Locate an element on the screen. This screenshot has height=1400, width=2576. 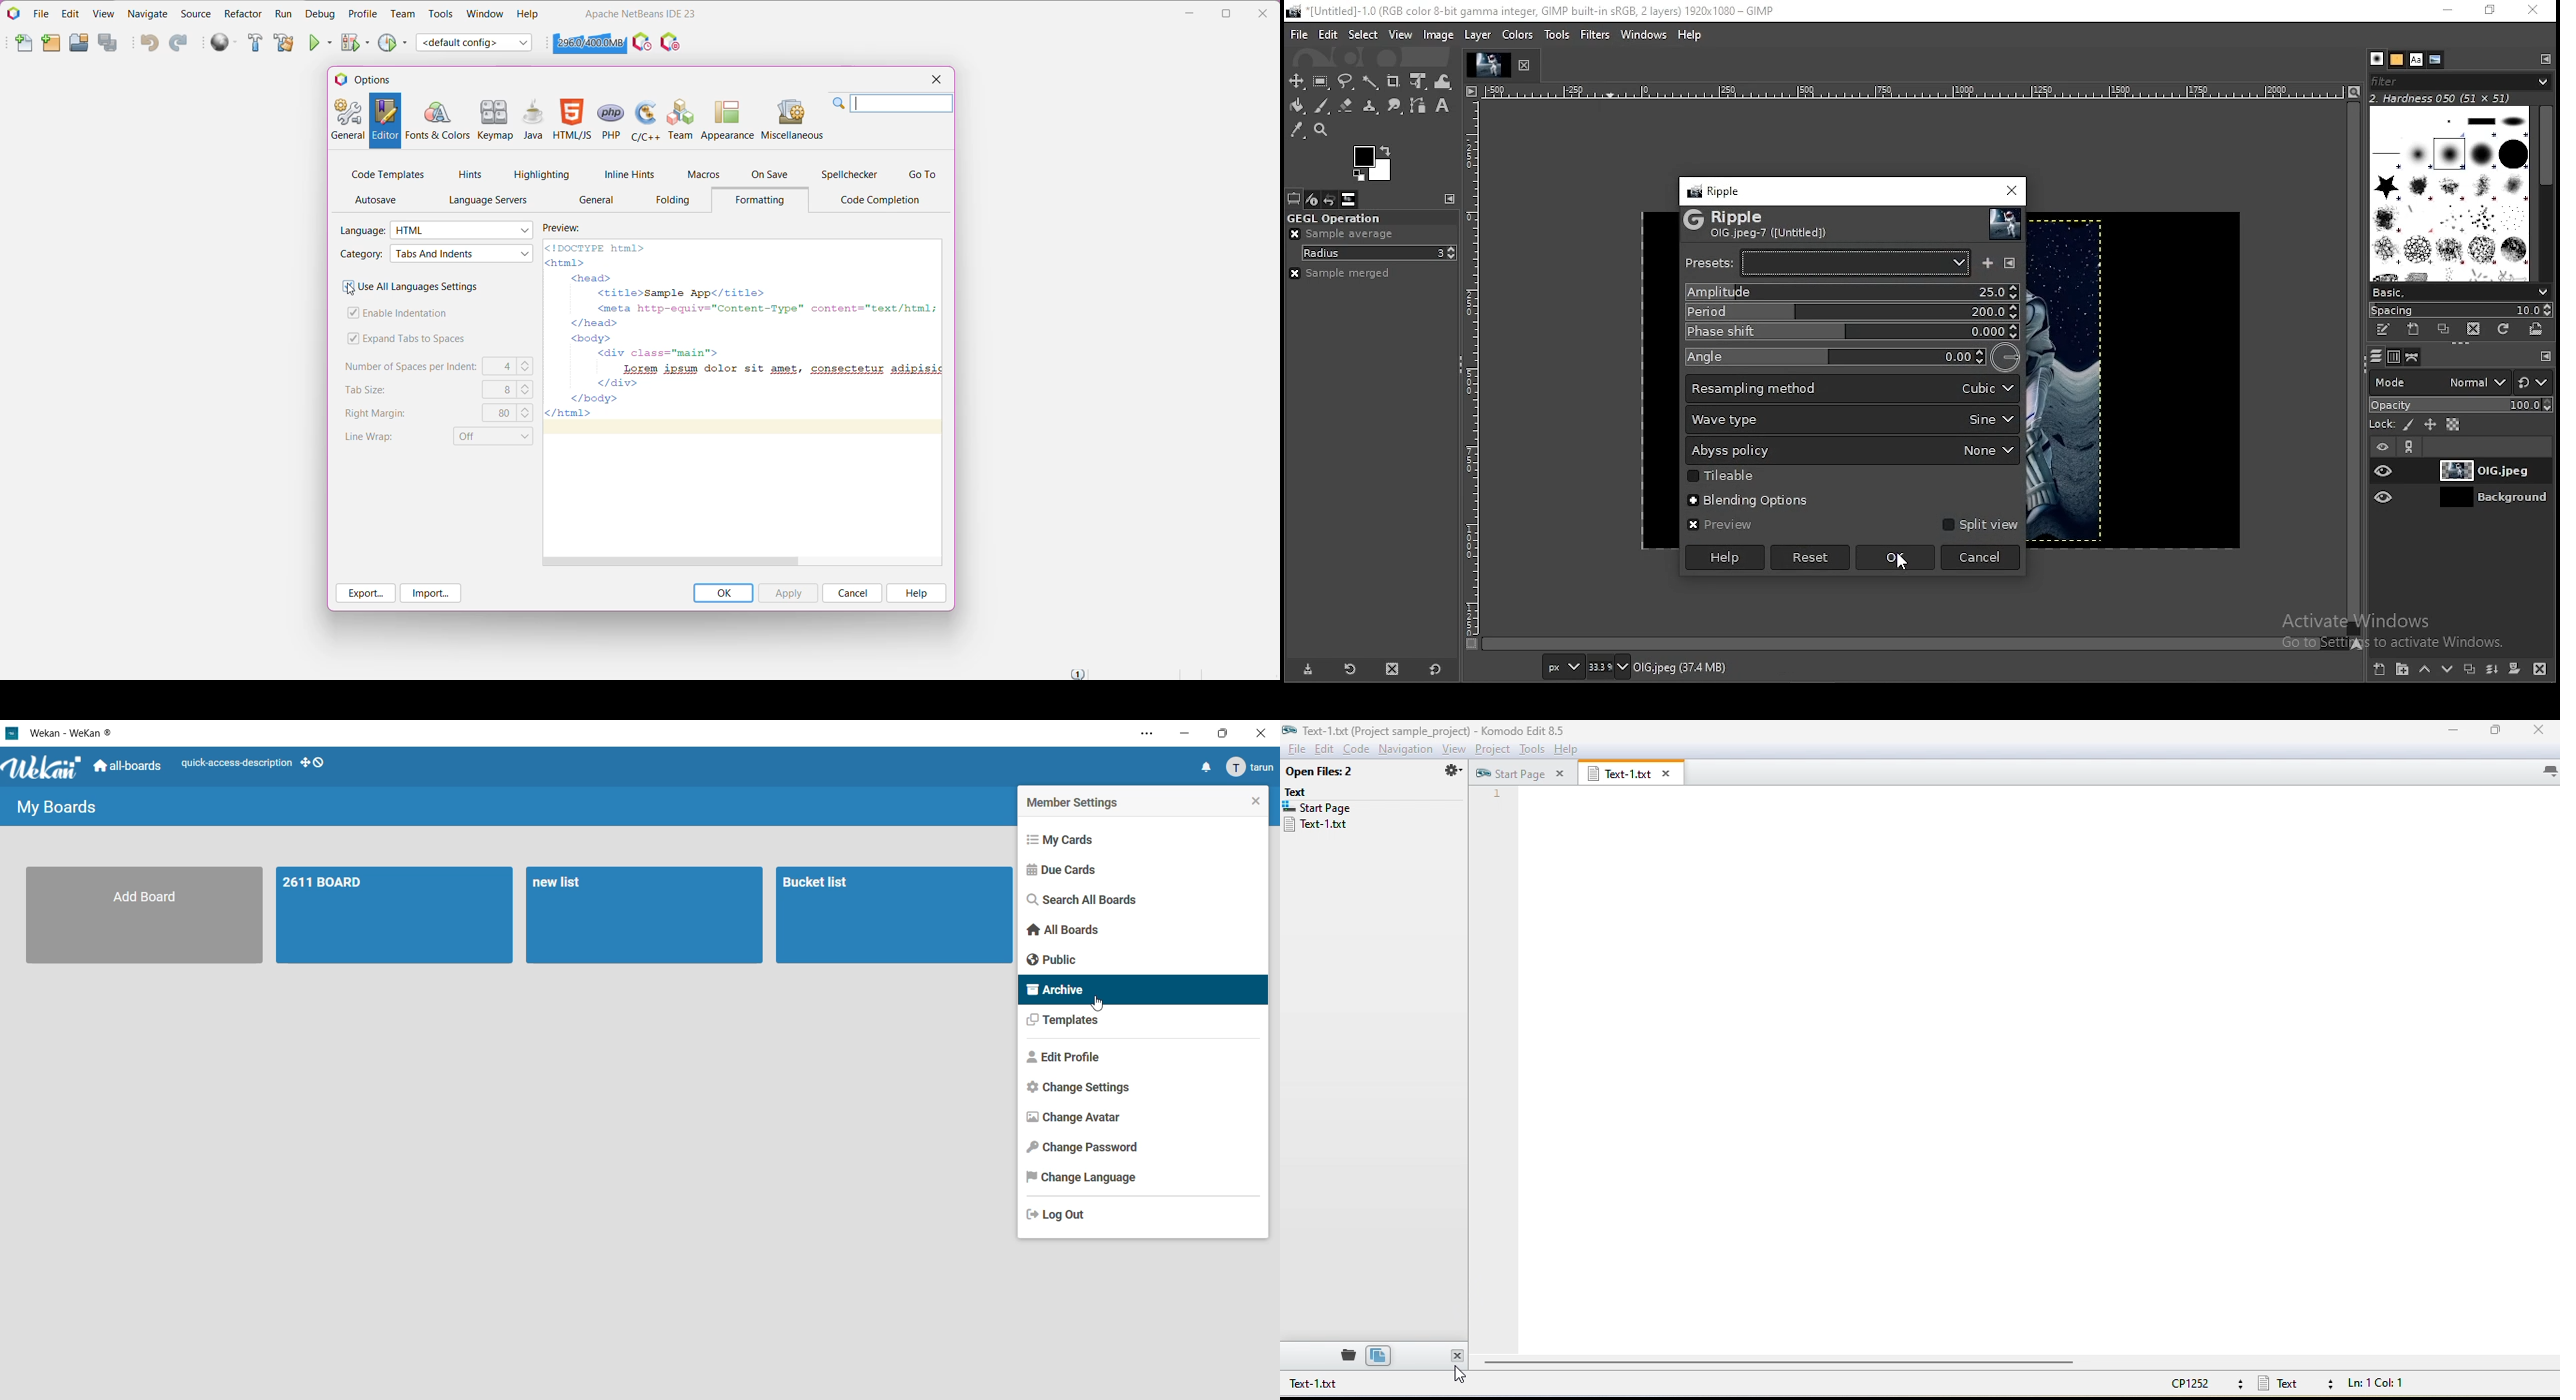
angle is located at coordinates (1854, 357).